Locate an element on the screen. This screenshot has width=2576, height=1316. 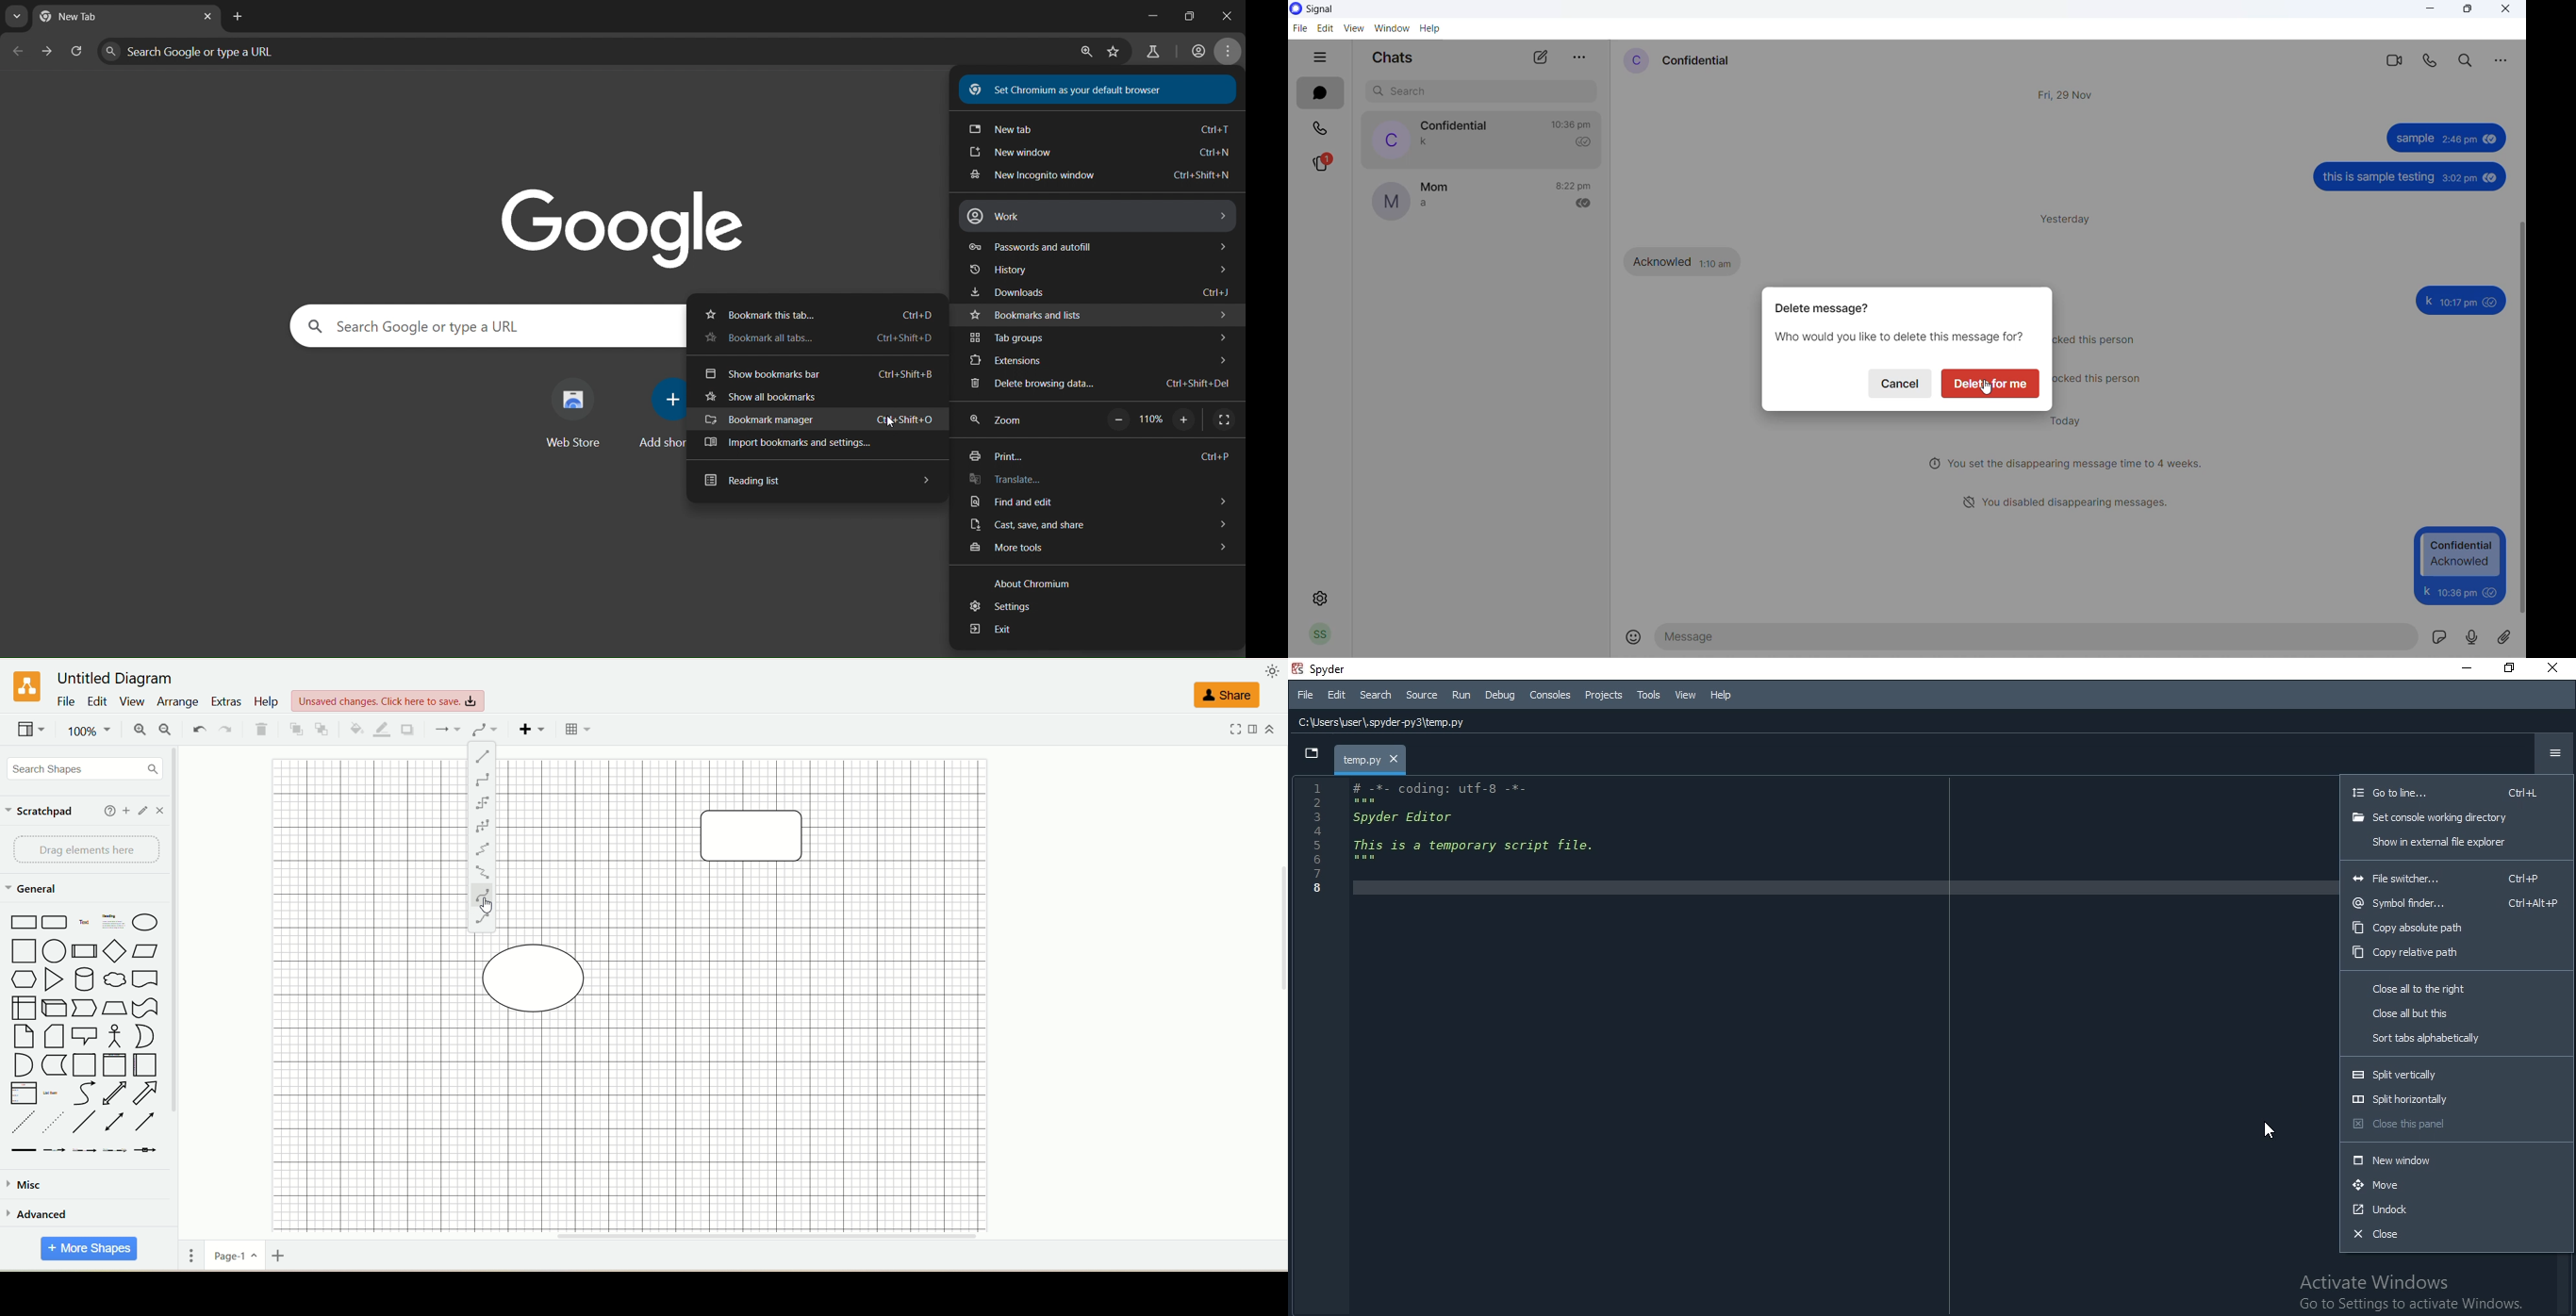
vertical scroll bar is located at coordinates (182, 987).